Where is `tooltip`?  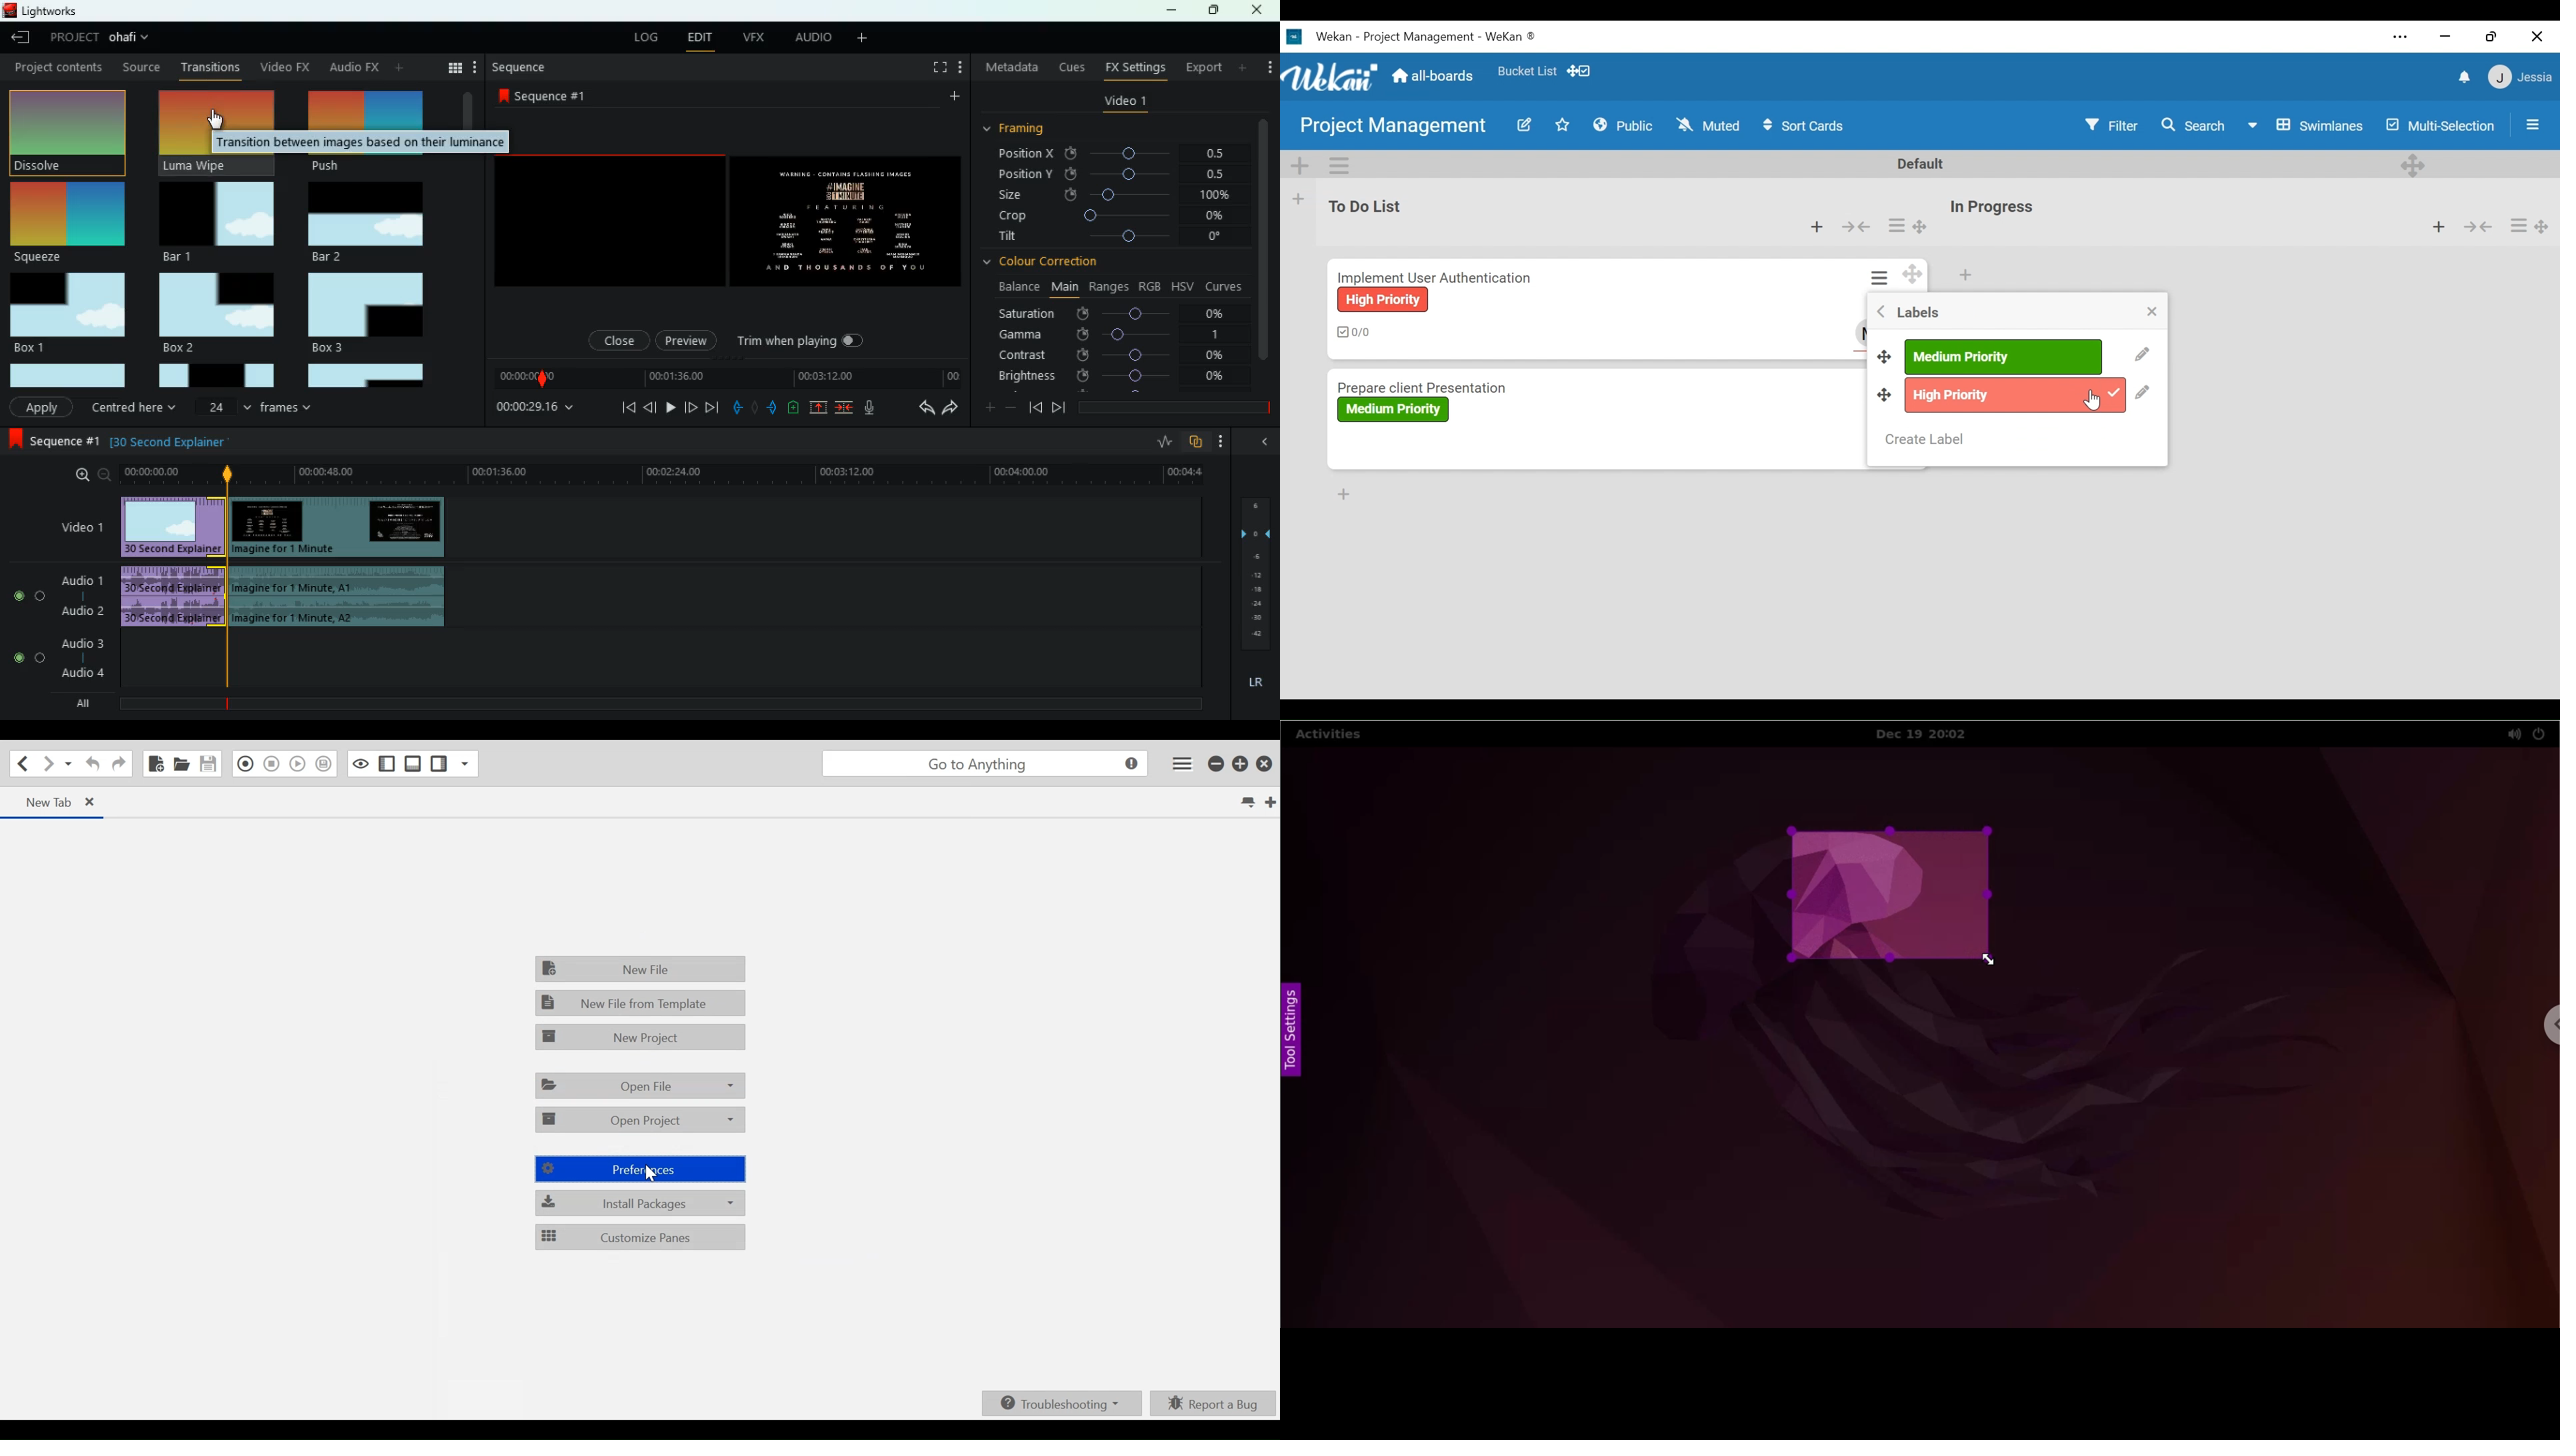
tooltip is located at coordinates (361, 139).